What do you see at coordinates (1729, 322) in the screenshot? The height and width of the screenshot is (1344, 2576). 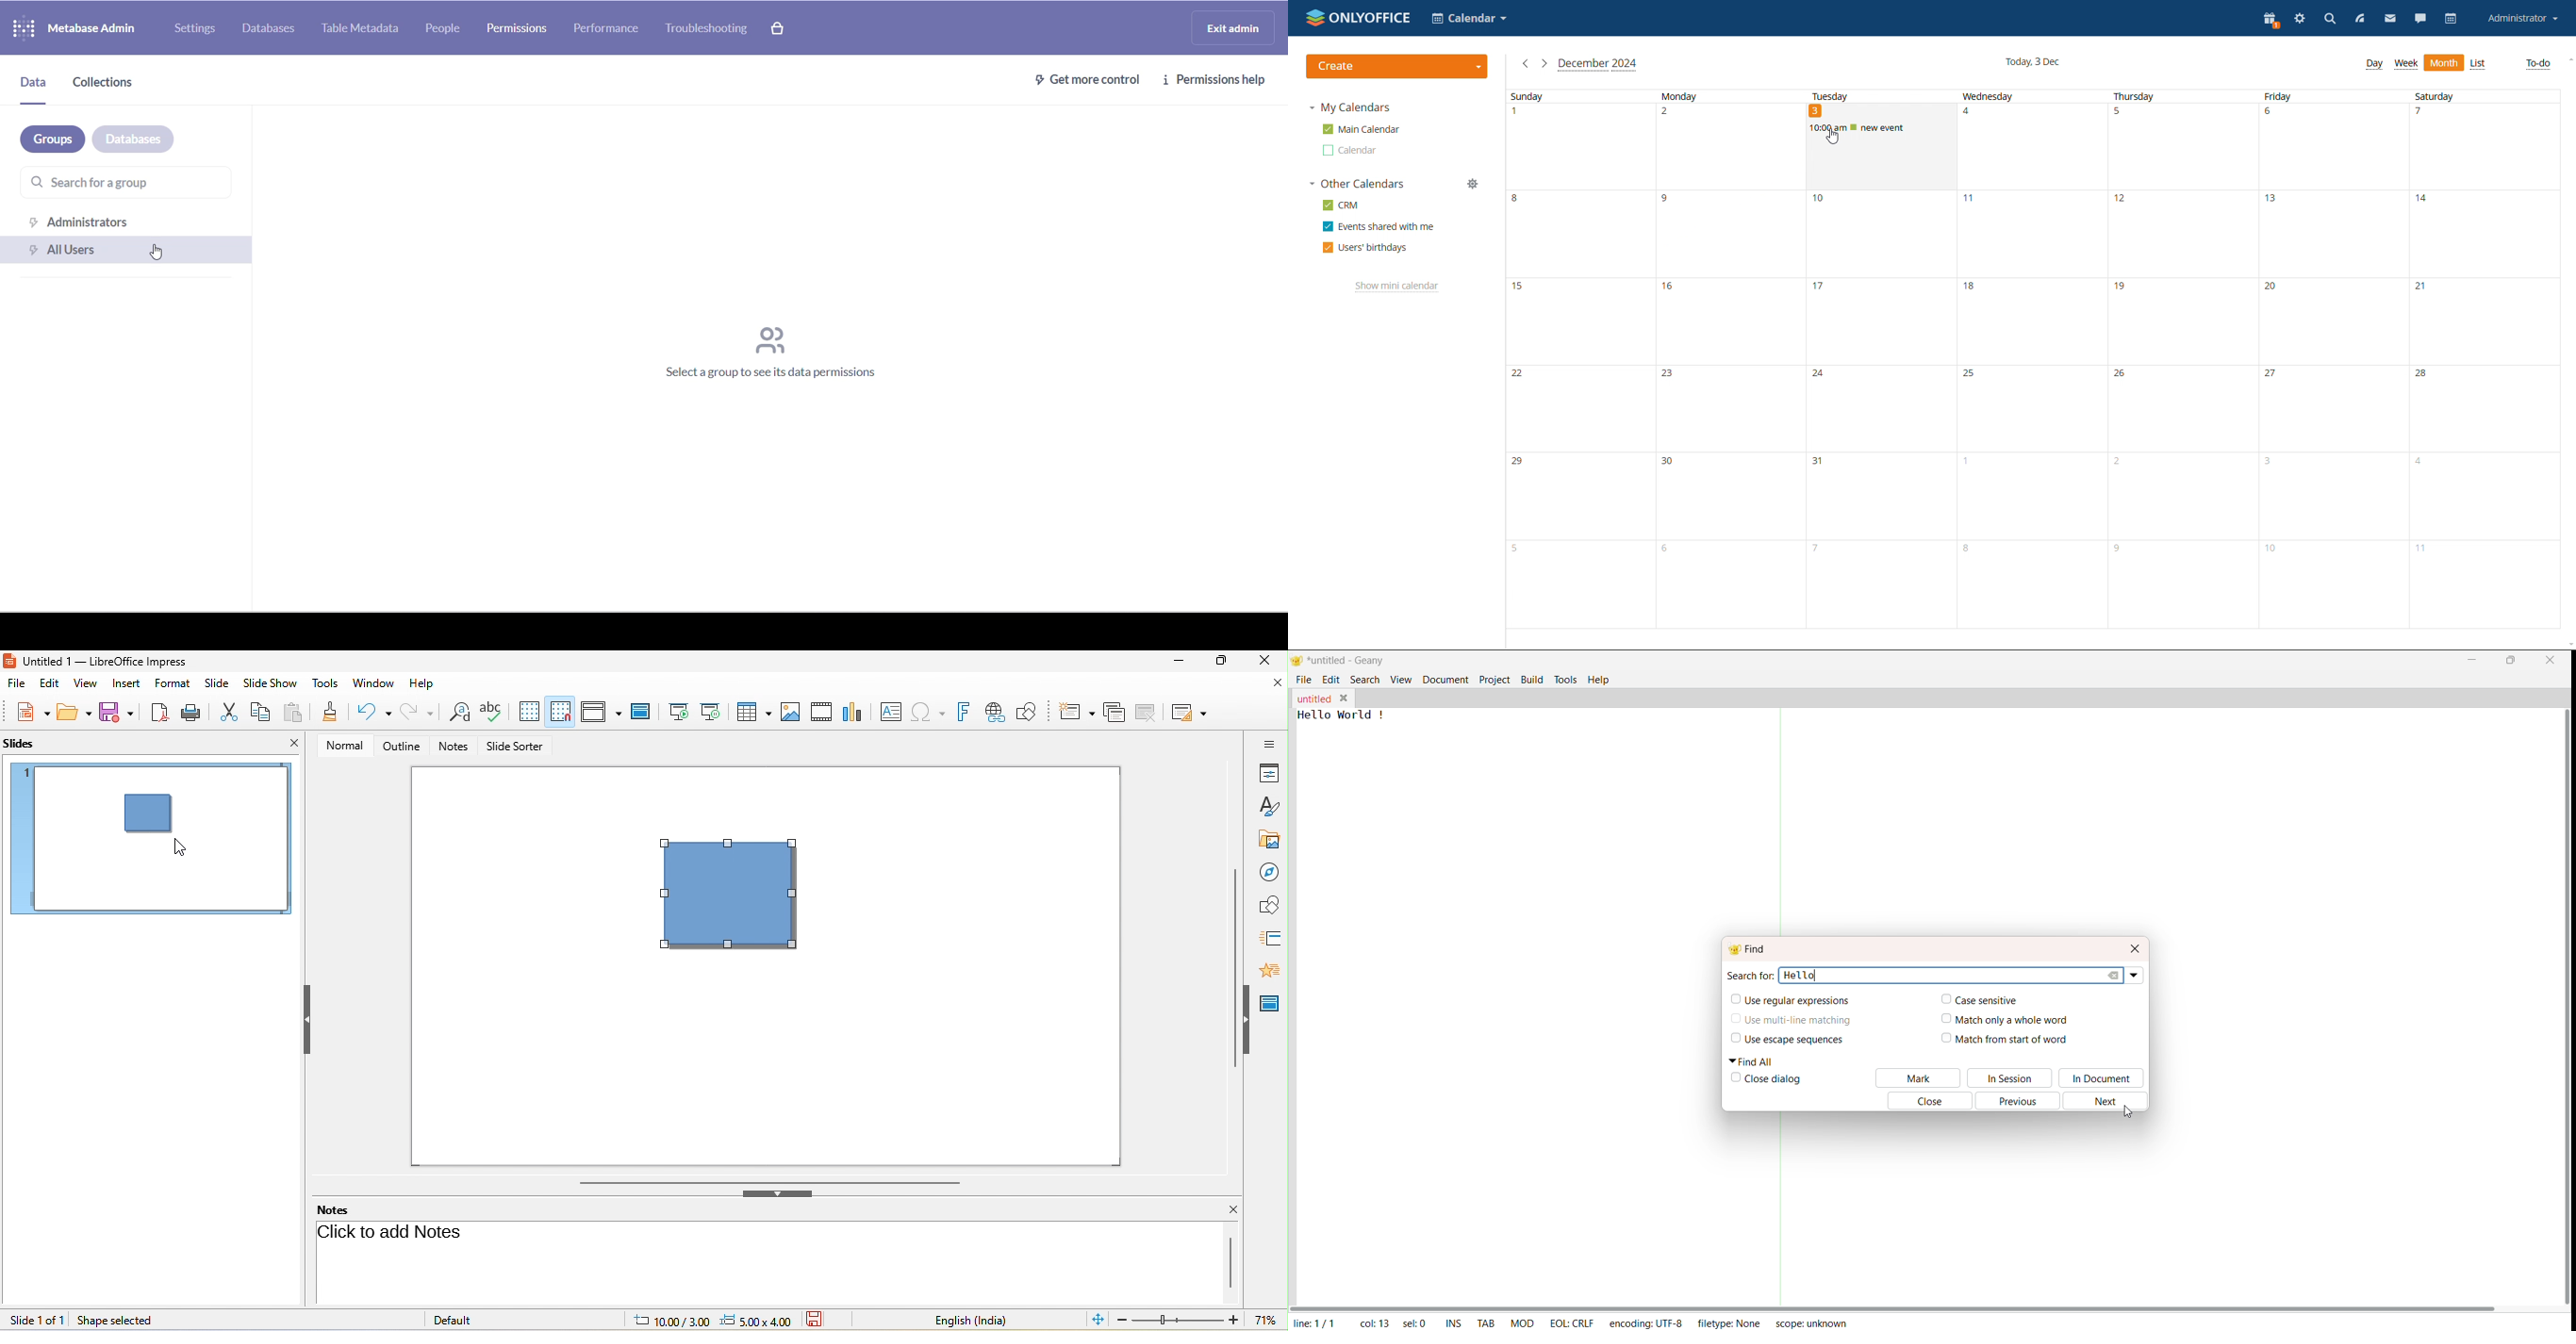 I see `16` at bounding box center [1729, 322].